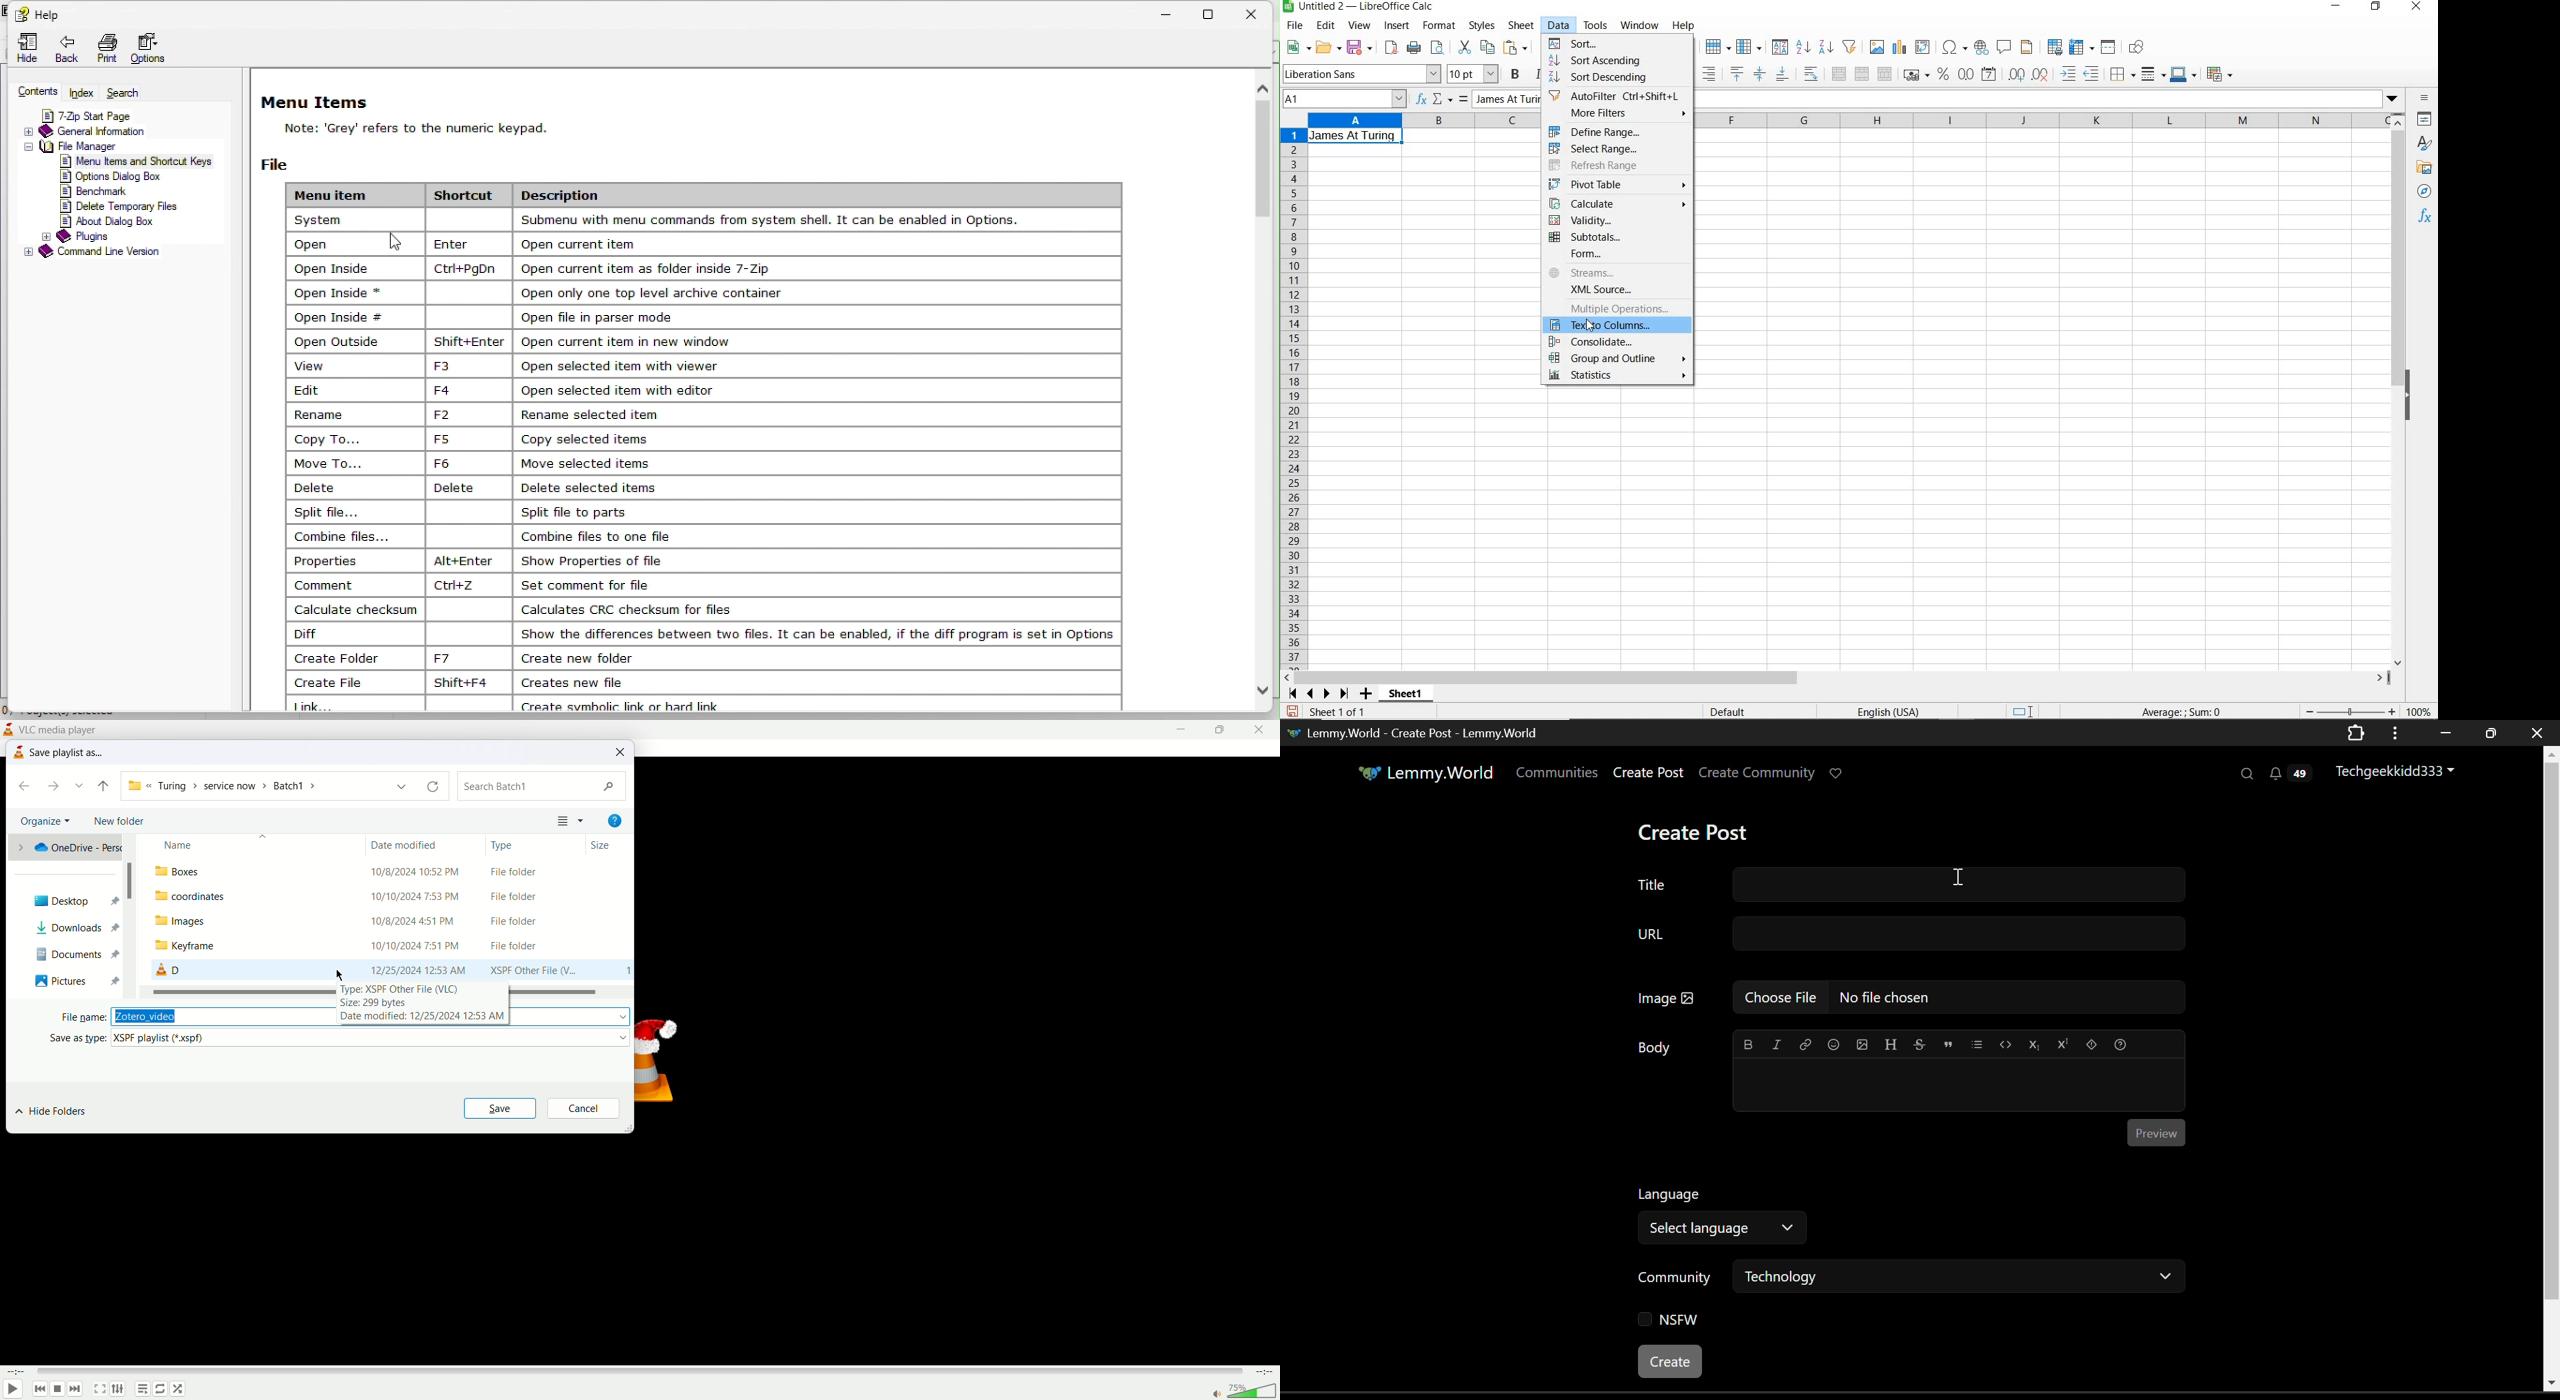 Image resolution: width=2576 pixels, height=1400 pixels. I want to click on sort ascending, so click(1609, 61).